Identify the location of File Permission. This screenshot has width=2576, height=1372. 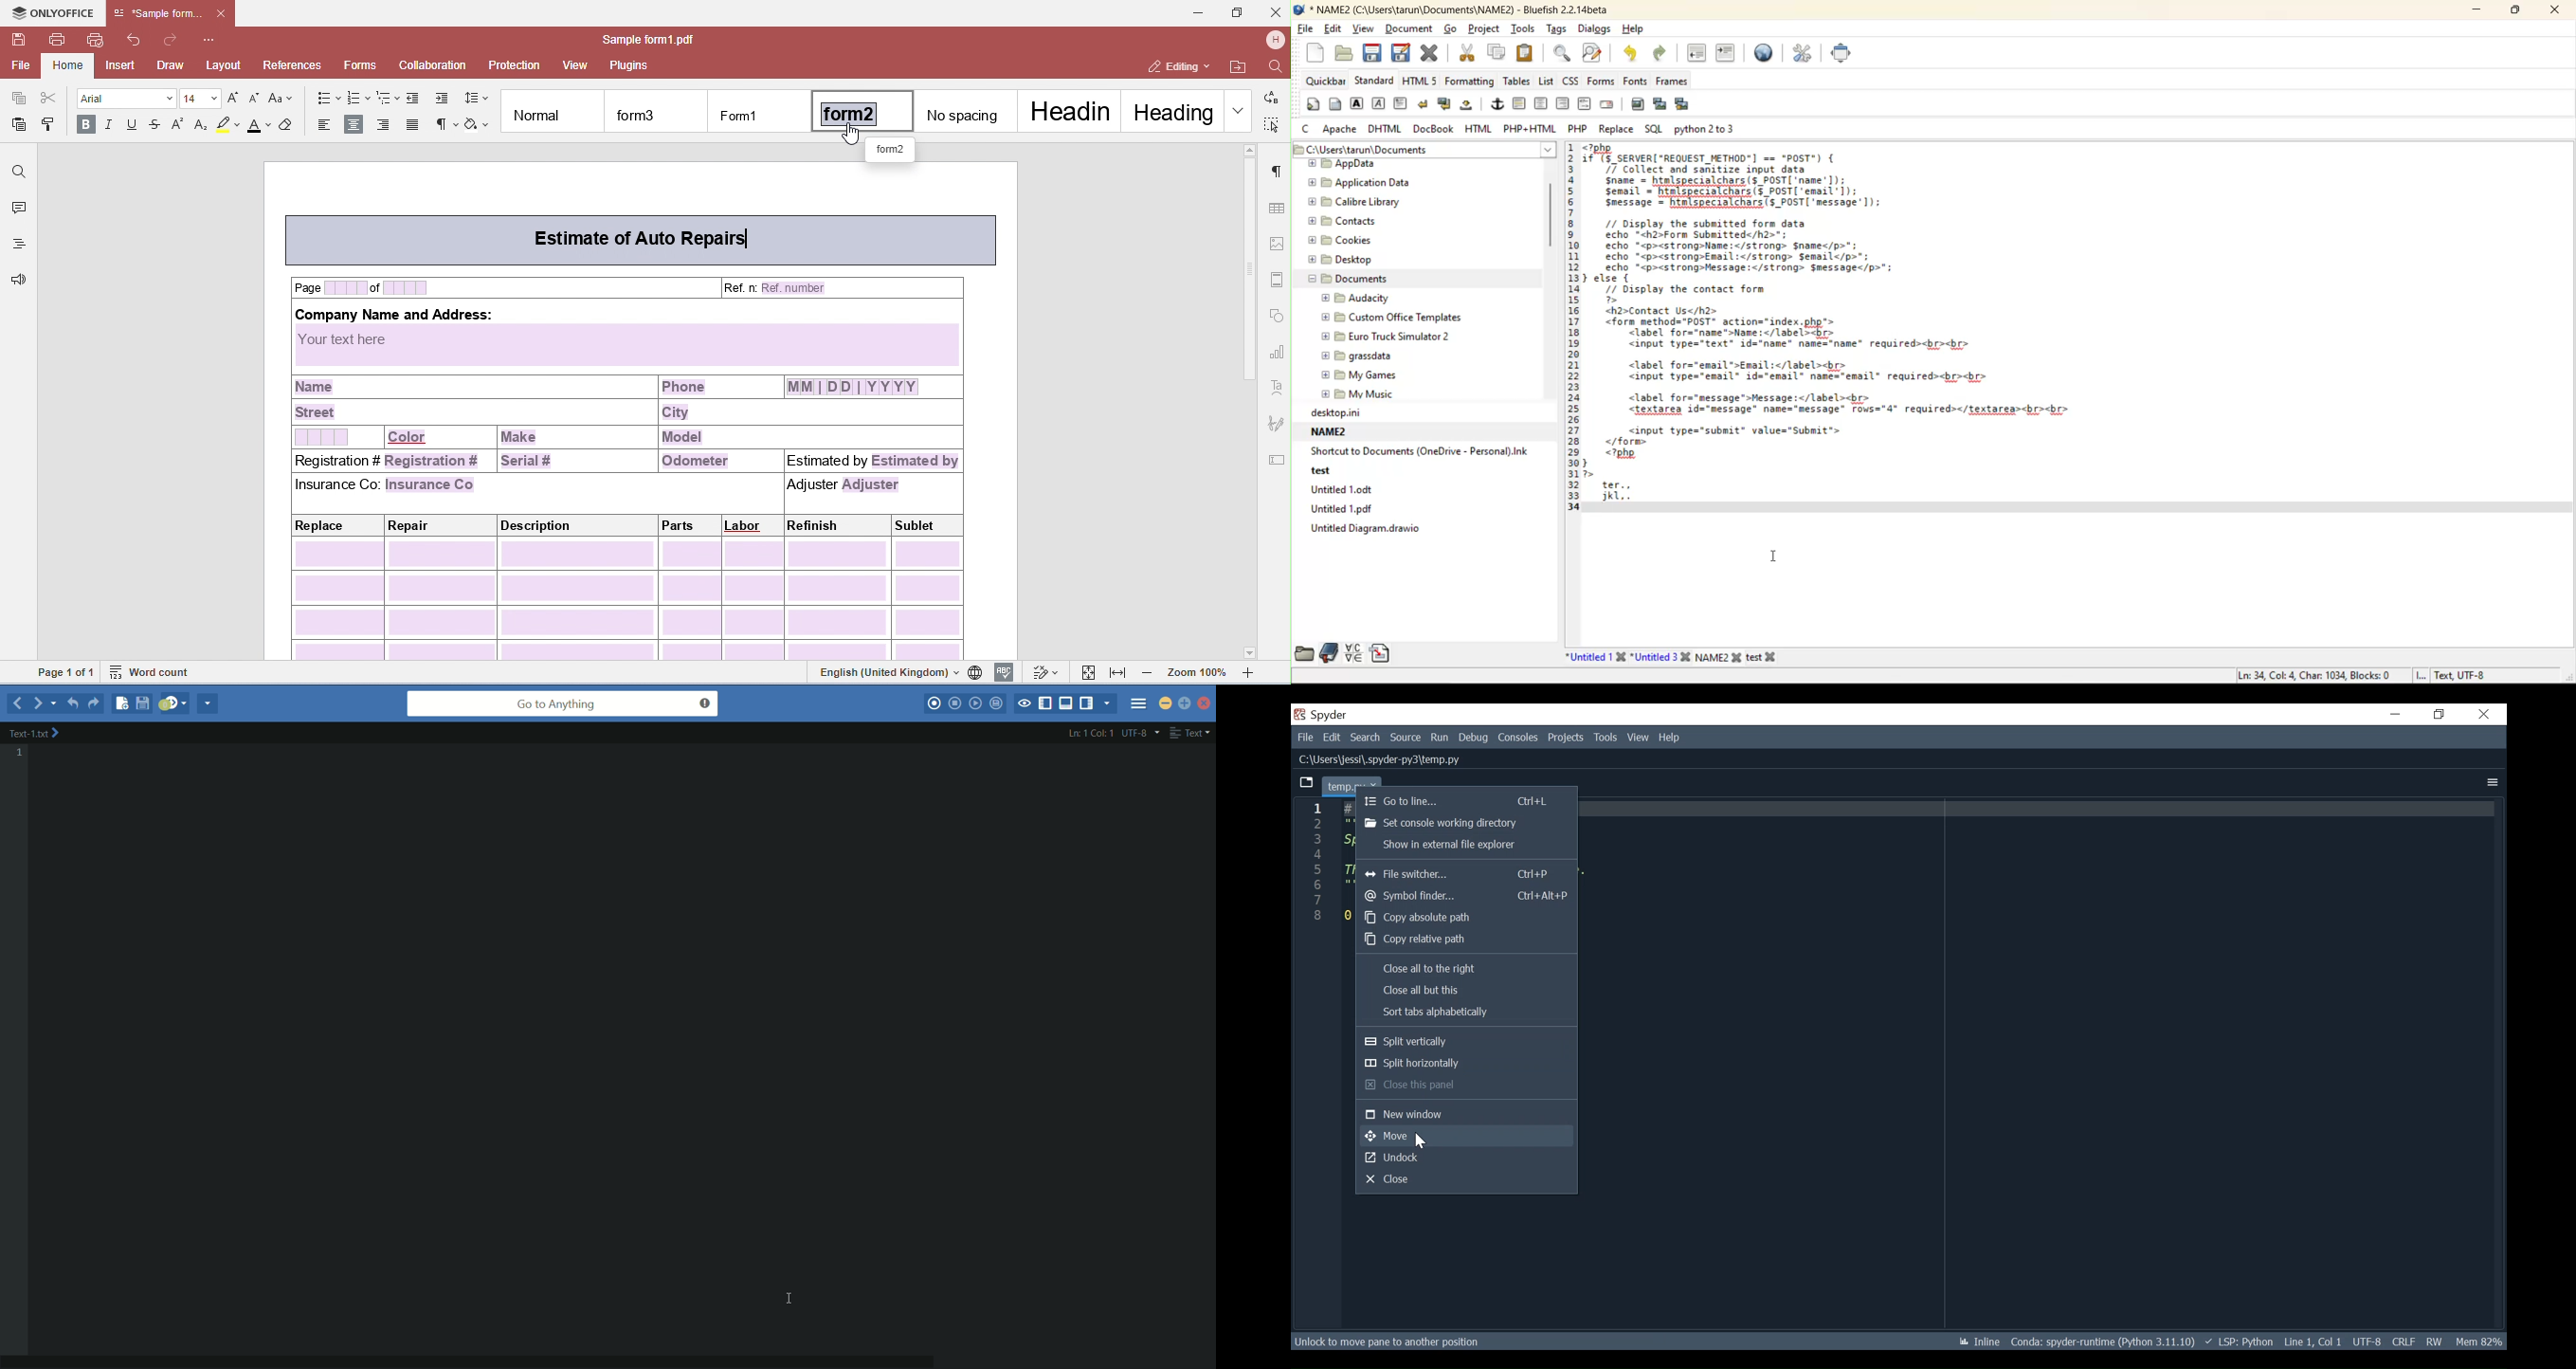
(2434, 1342).